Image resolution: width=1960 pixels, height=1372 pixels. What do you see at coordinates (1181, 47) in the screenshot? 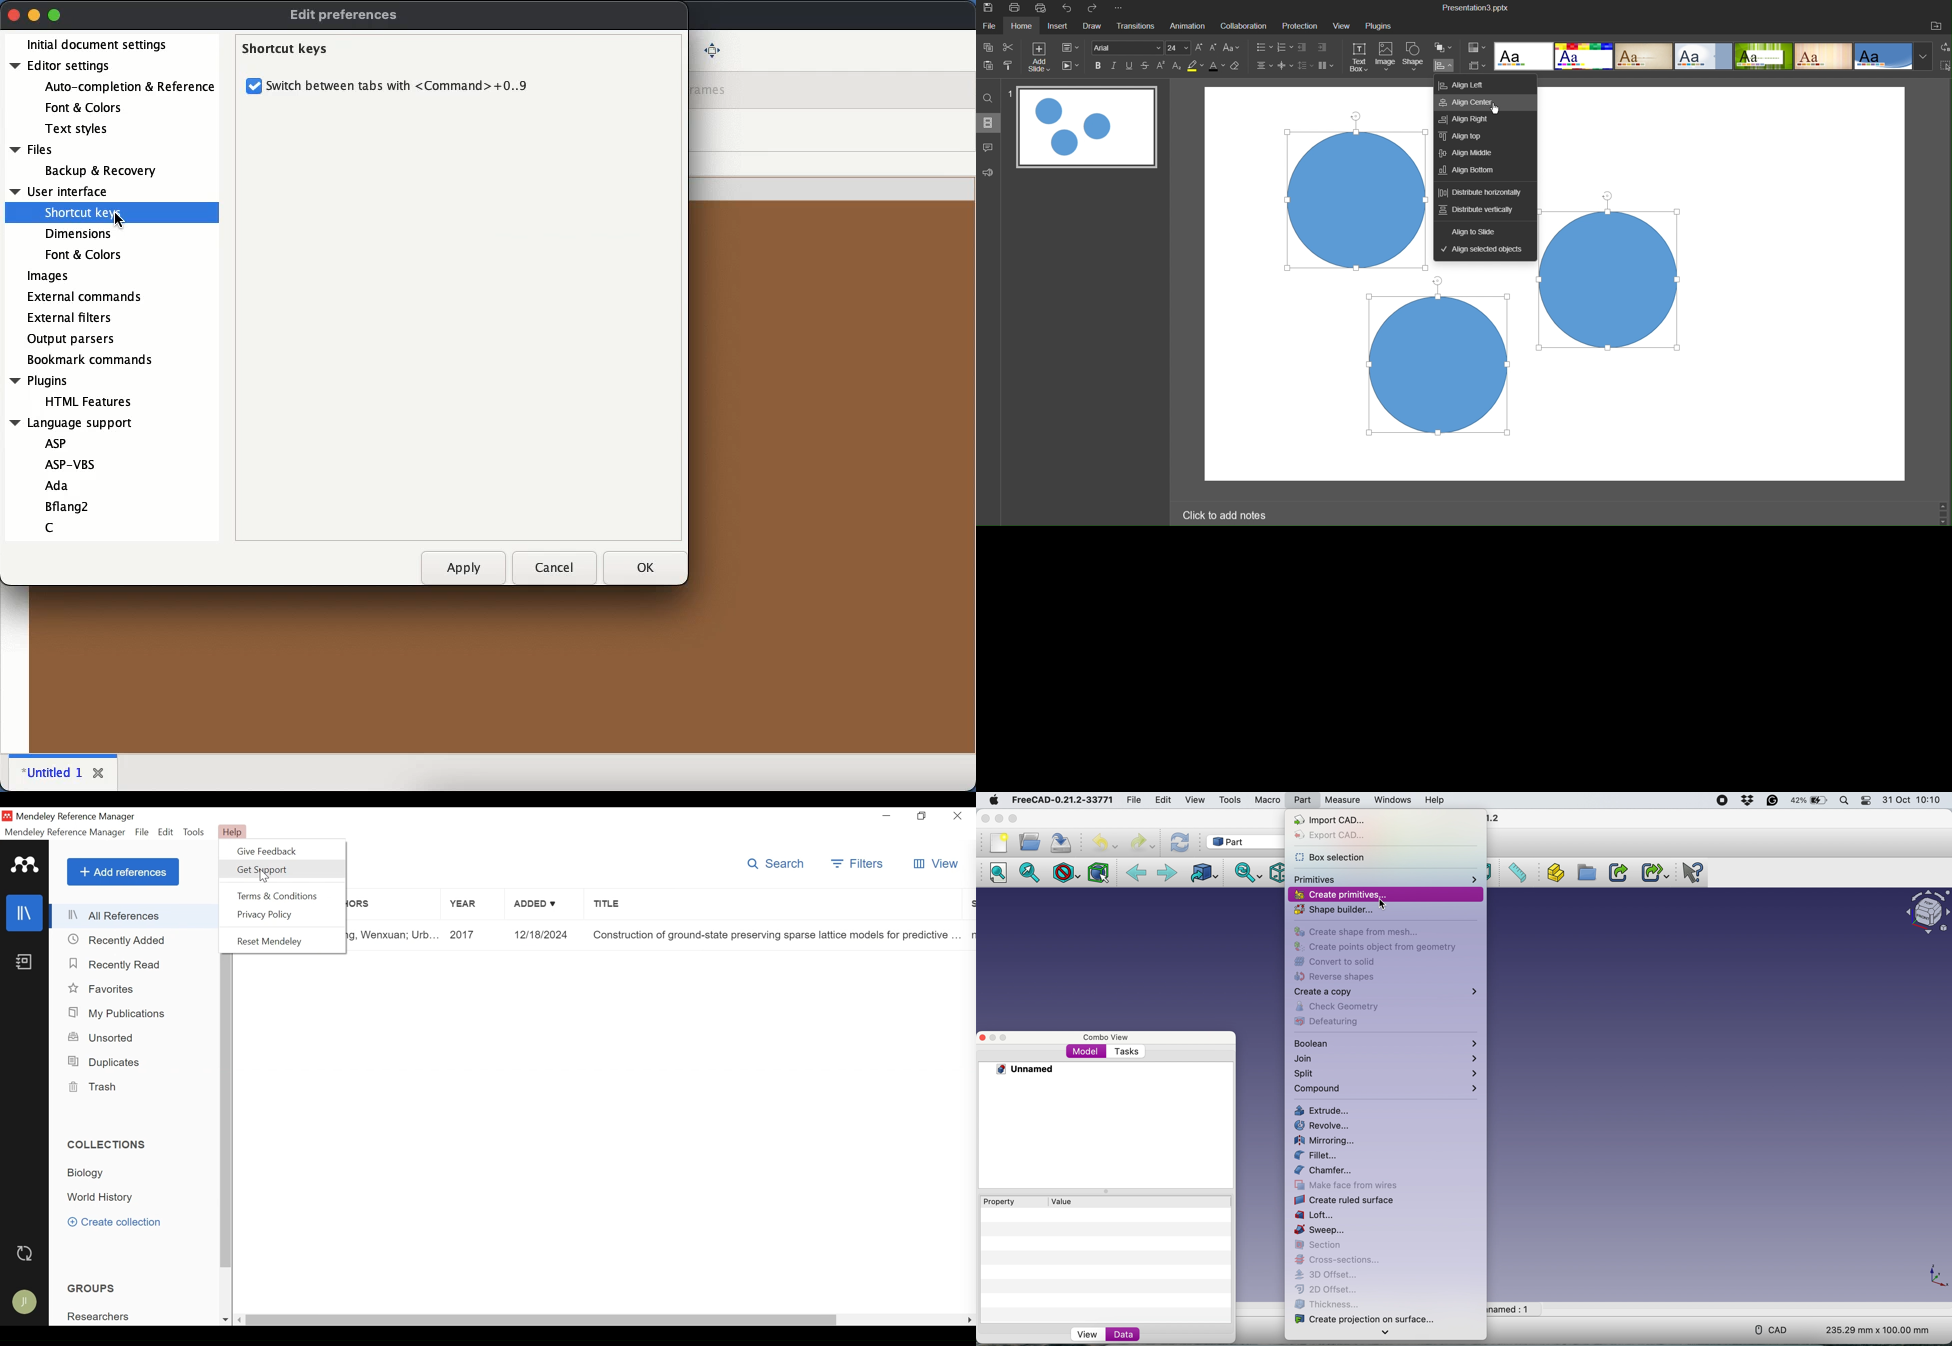
I see `Font size` at bounding box center [1181, 47].